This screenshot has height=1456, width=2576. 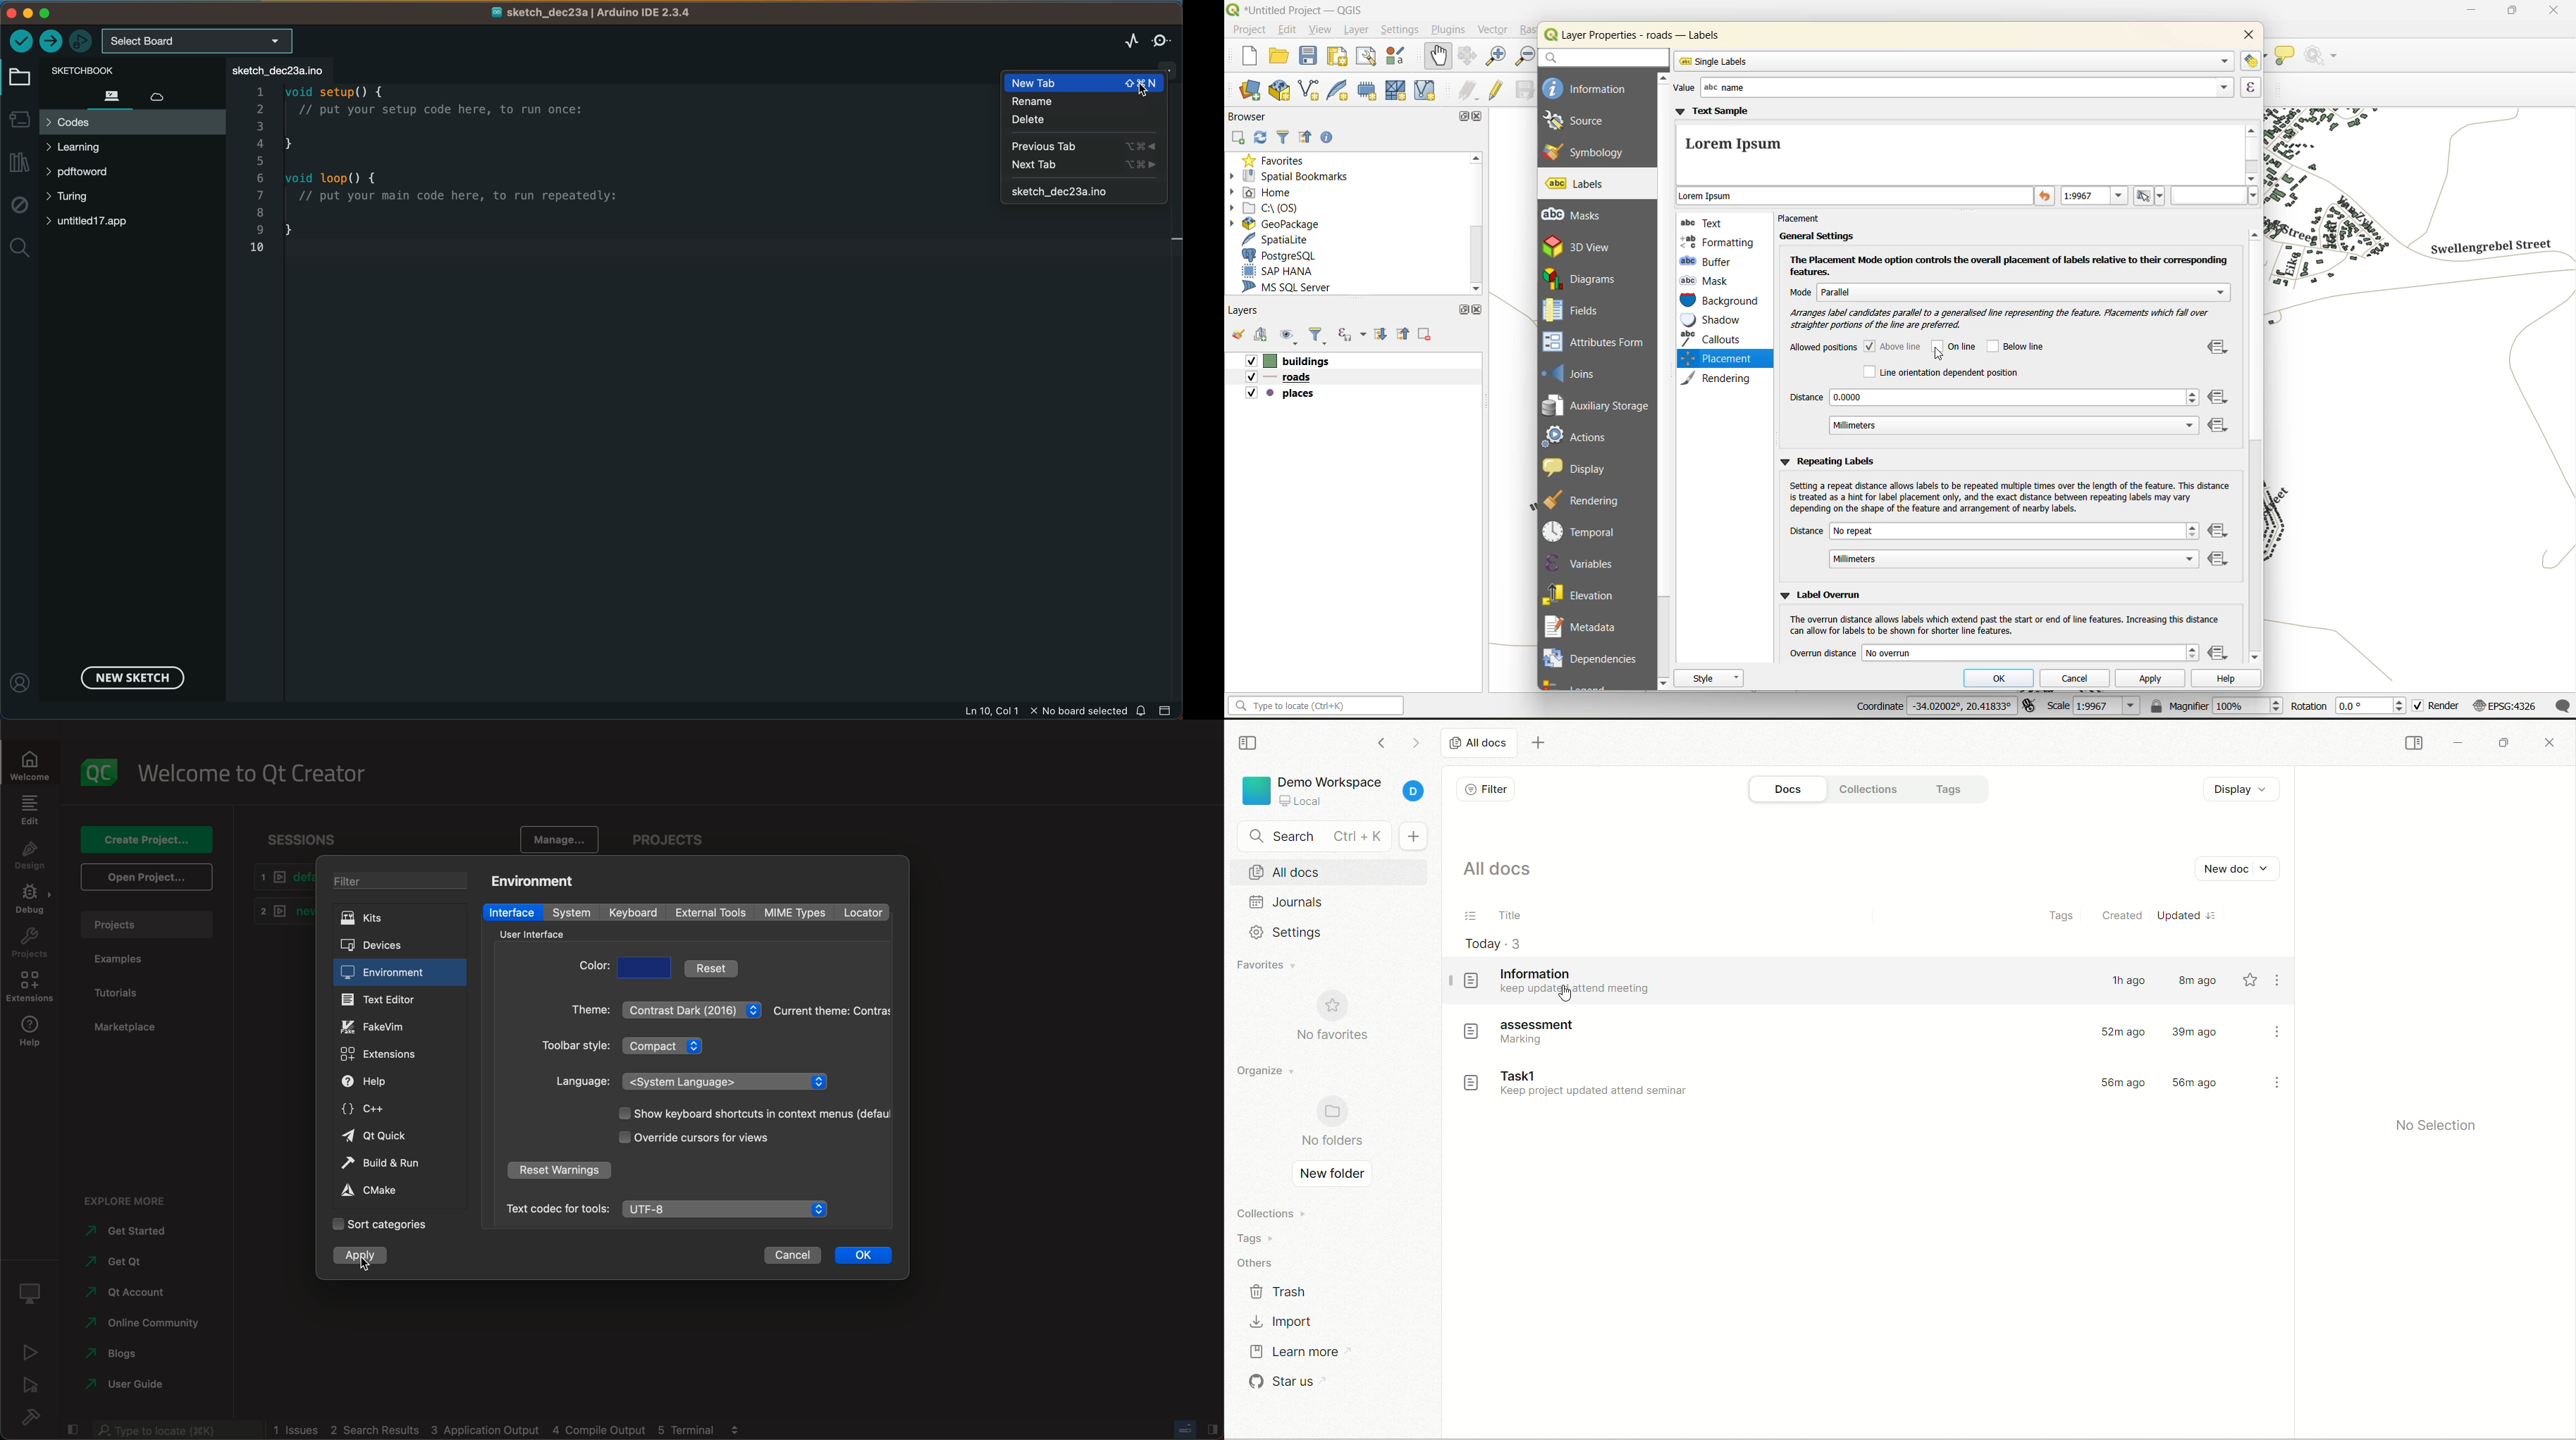 What do you see at coordinates (584, 1081) in the screenshot?
I see `language` at bounding box center [584, 1081].